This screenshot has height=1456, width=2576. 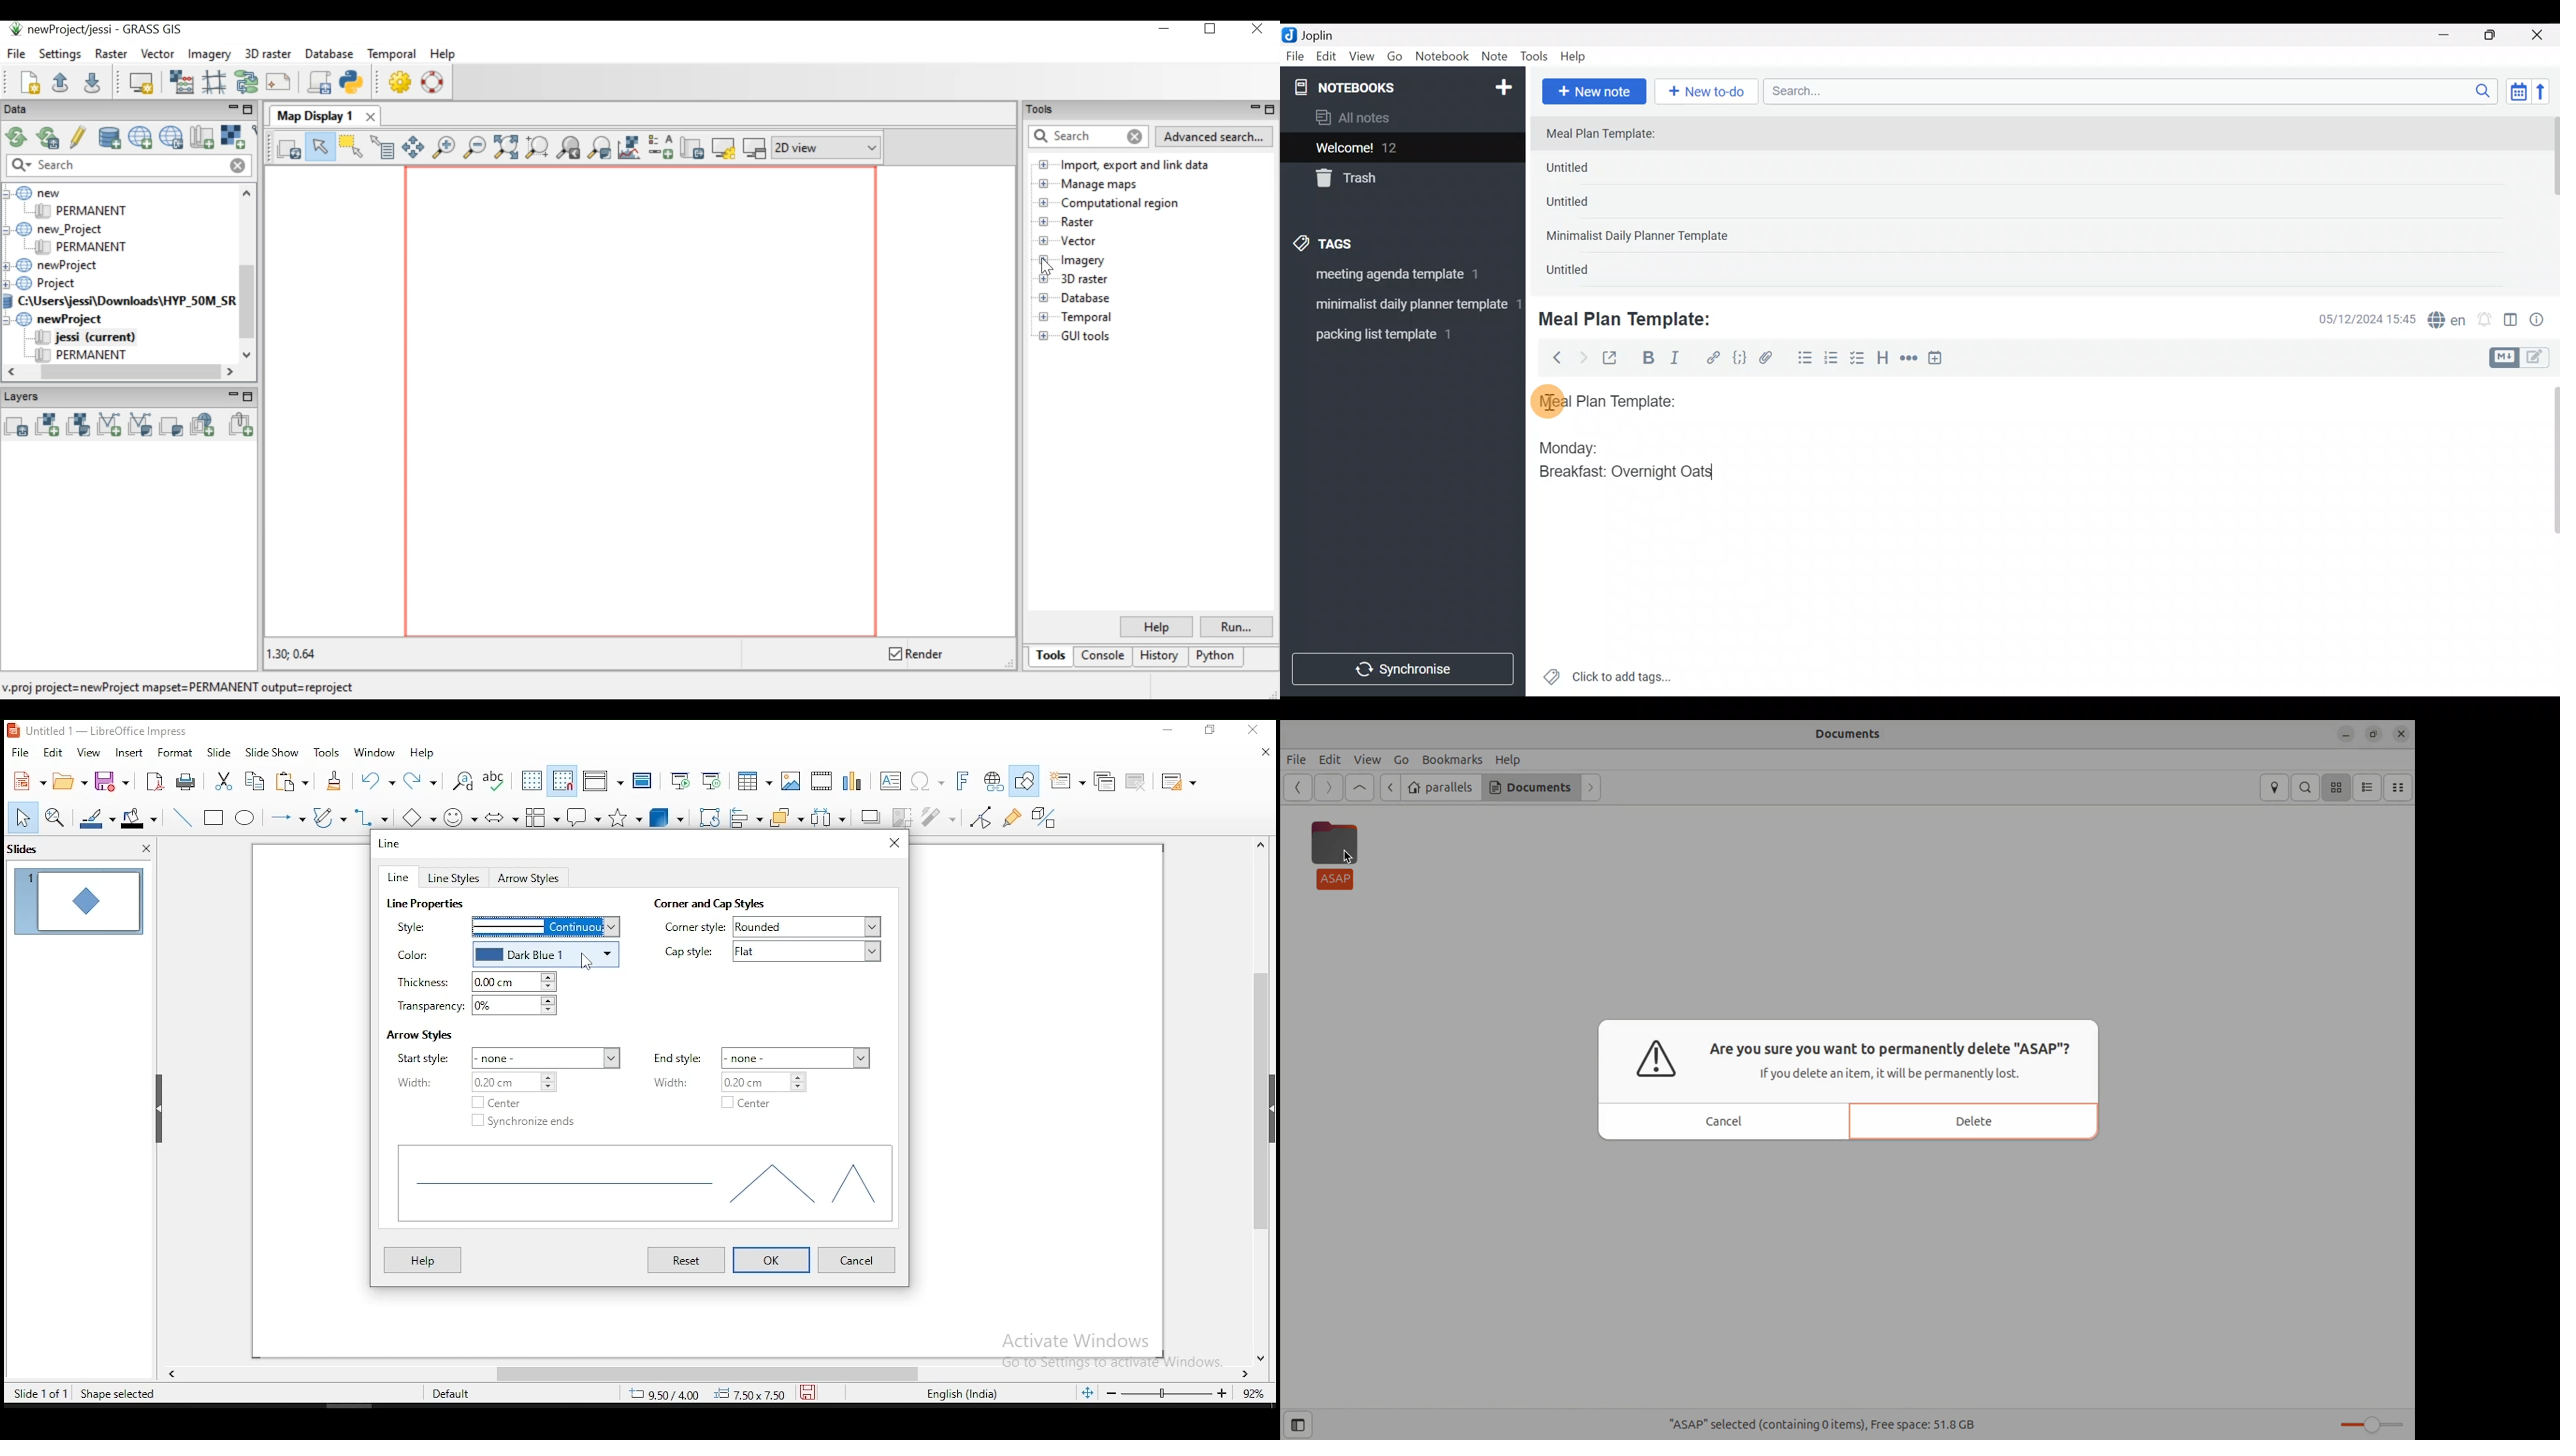 I want to click on image, so click(x=795, y=780).